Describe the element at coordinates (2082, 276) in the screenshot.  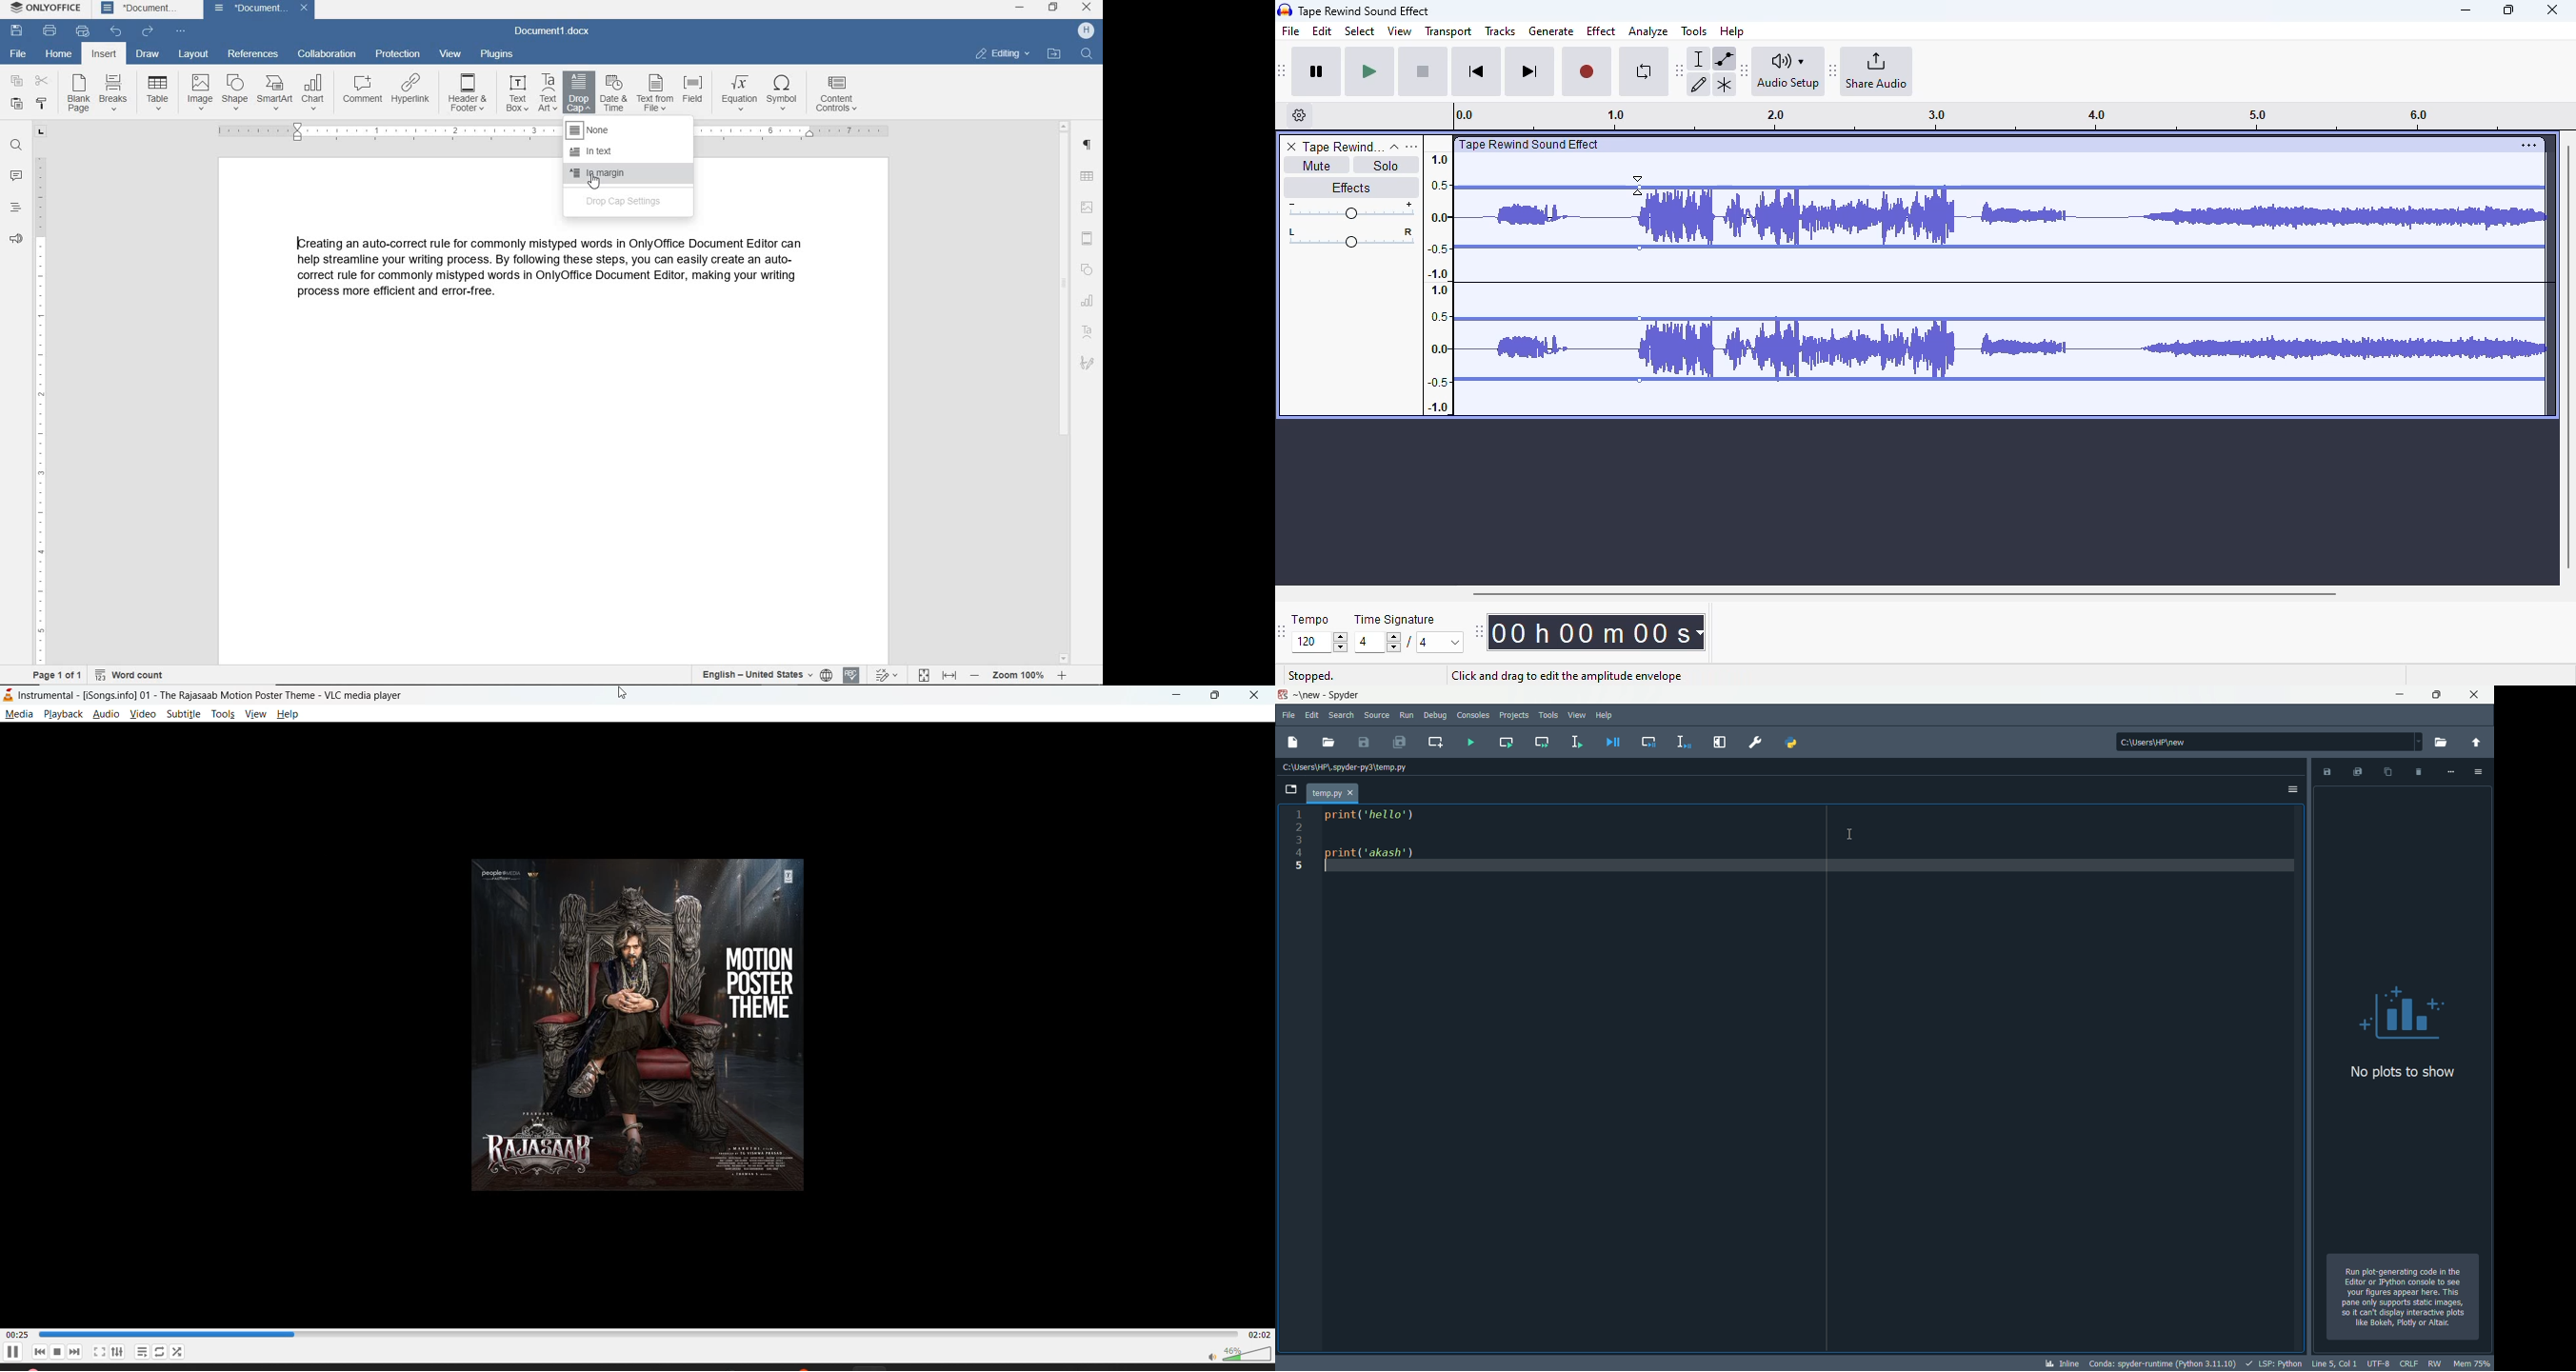
I see `volume of the track reduced` at that location.